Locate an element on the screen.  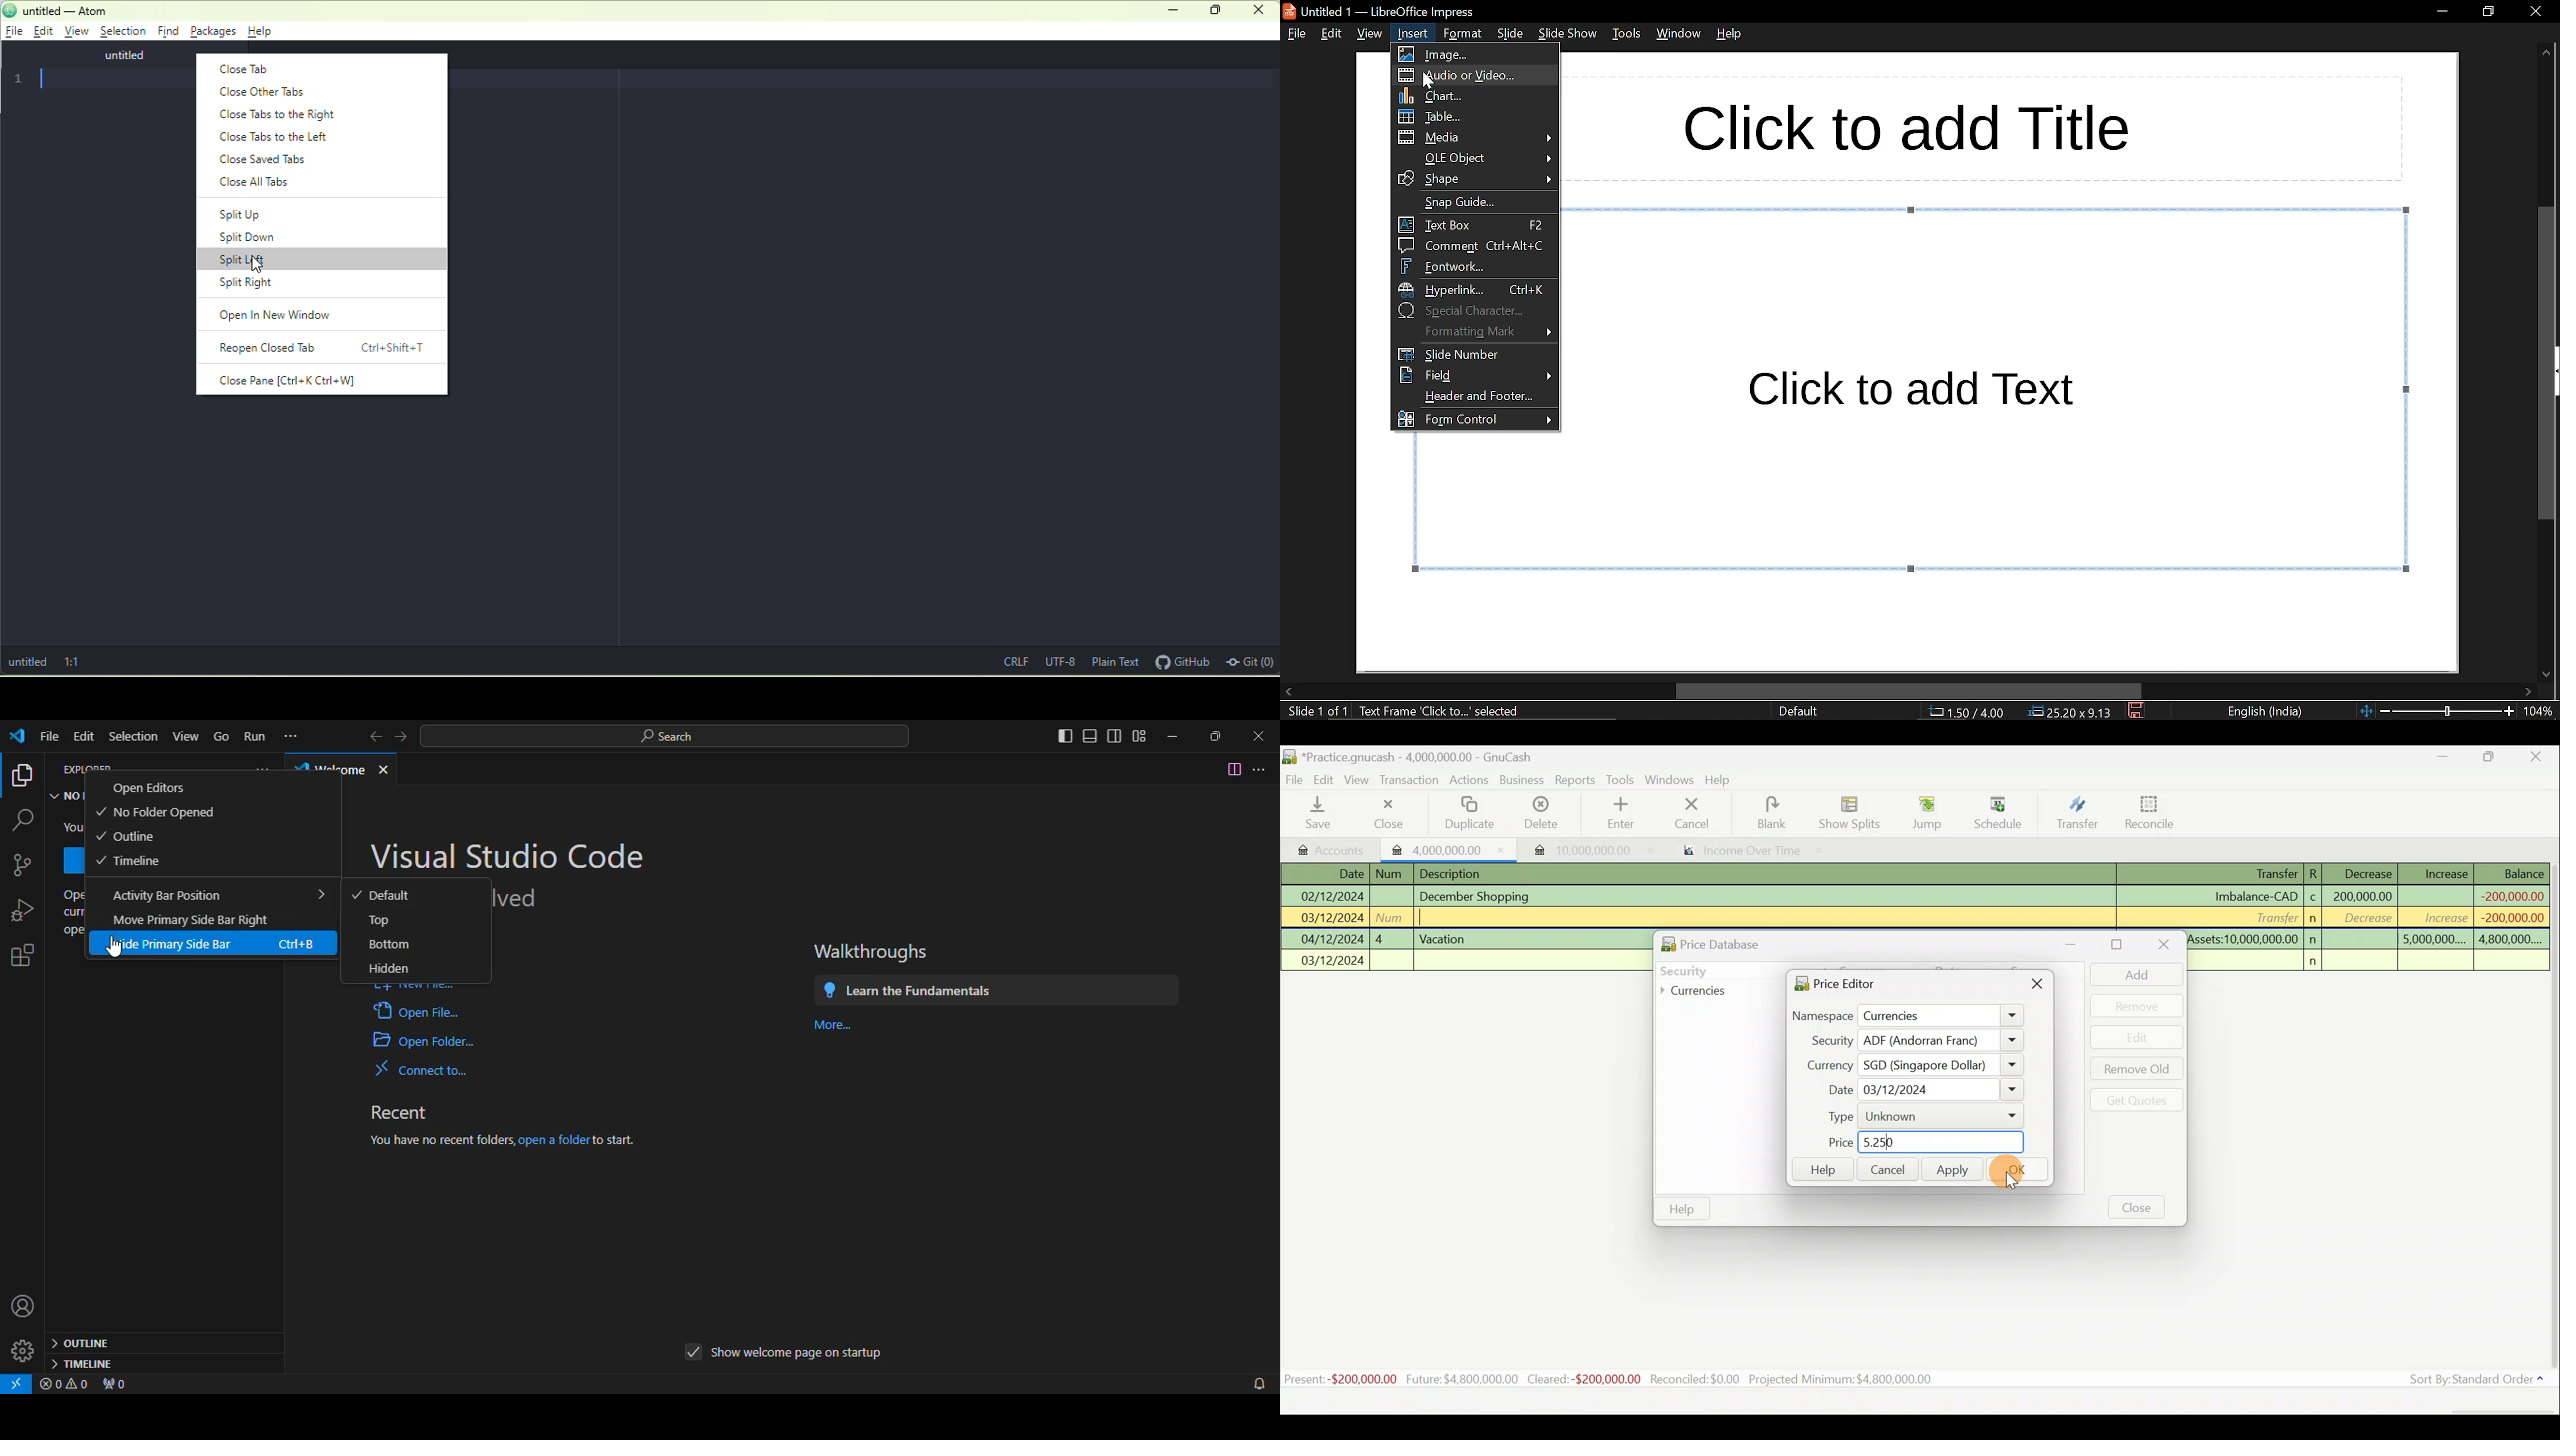
Schedule is located at coordinates (1998, 813).